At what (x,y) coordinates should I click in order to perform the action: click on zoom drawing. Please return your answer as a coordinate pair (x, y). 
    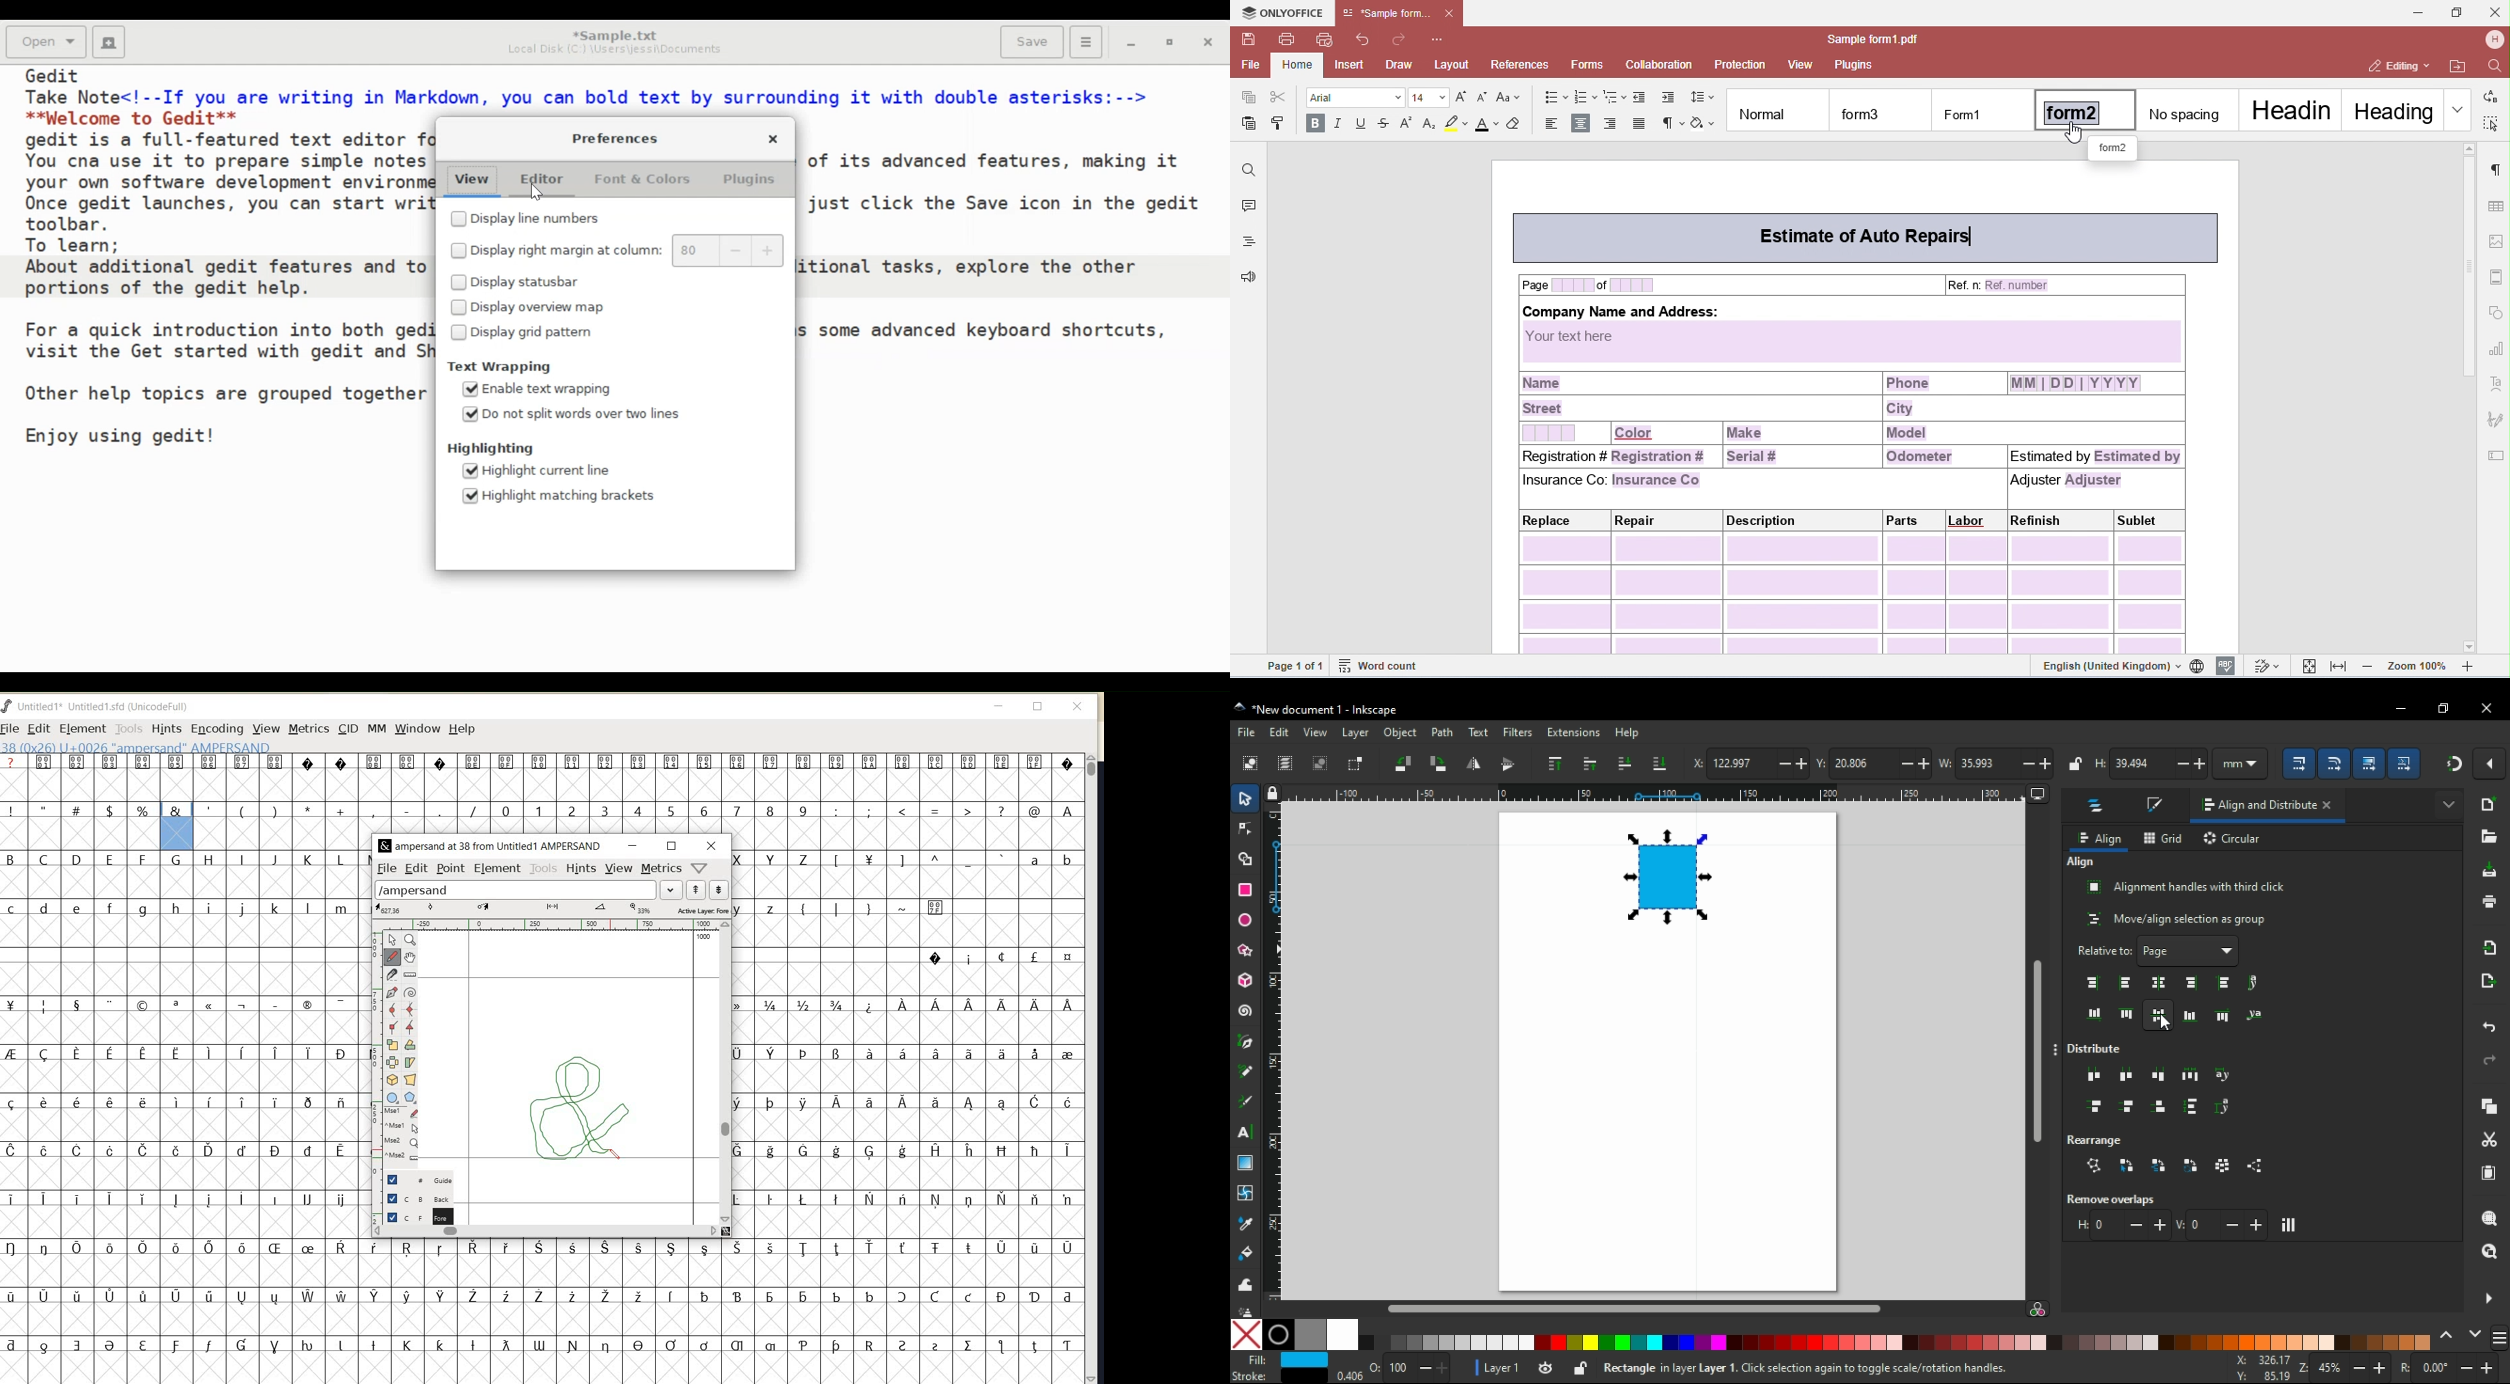
    Looking at the image, I should click on (2490, 1251).